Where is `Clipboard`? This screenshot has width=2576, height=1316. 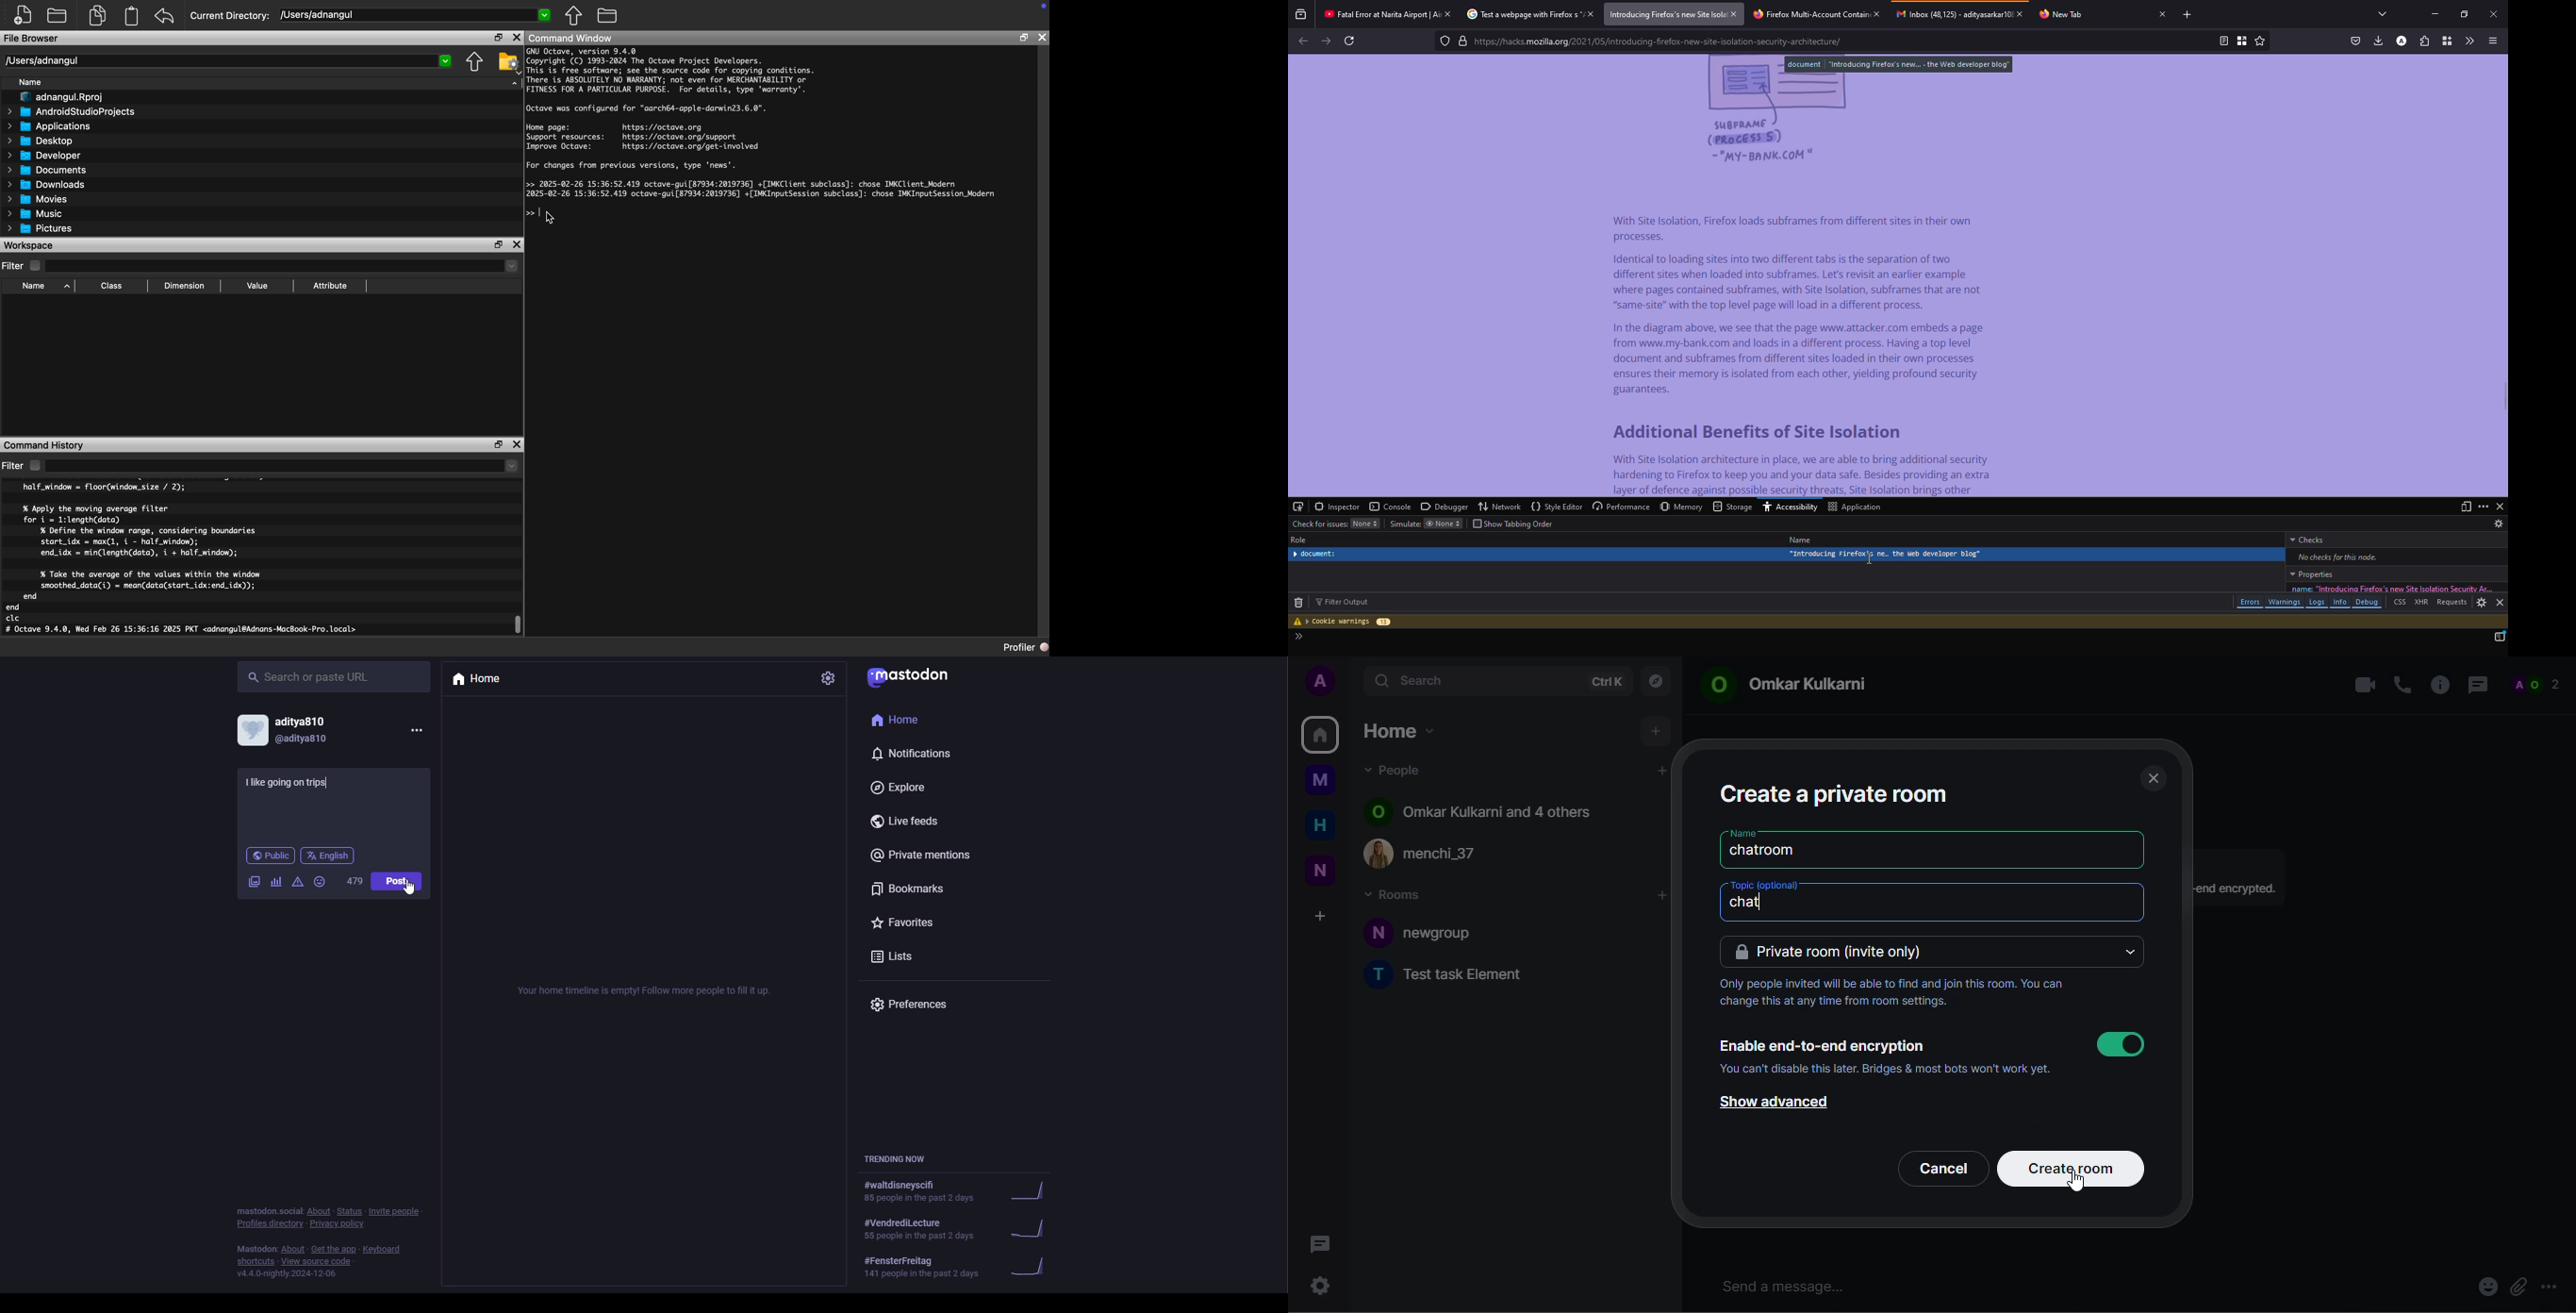
Clipboard is located at coordinates (133, 15).